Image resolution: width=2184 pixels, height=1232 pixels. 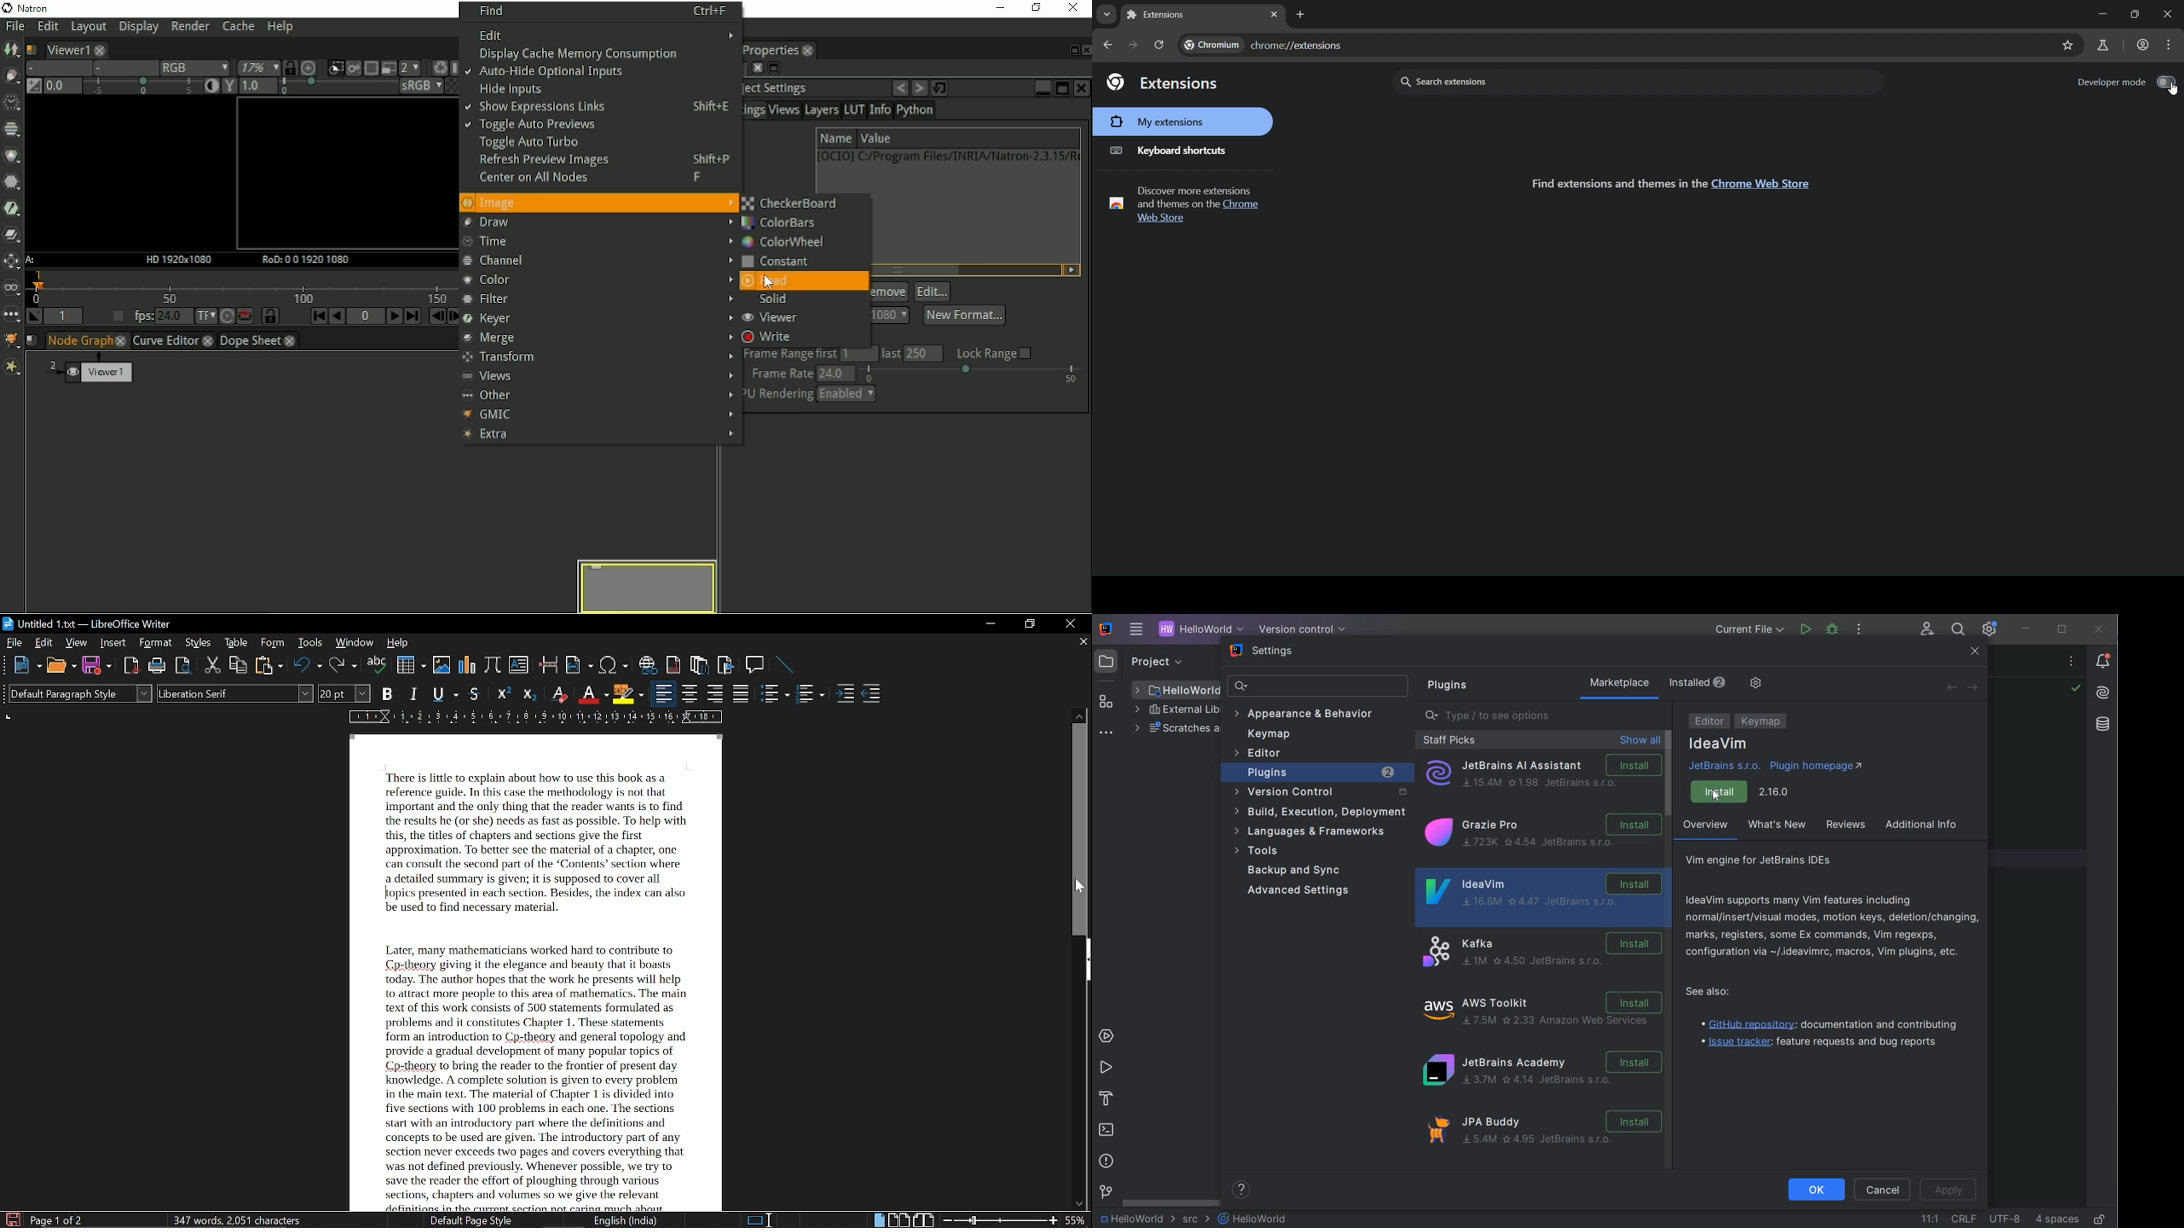 I want to click on file, so click(x=14, y=643).